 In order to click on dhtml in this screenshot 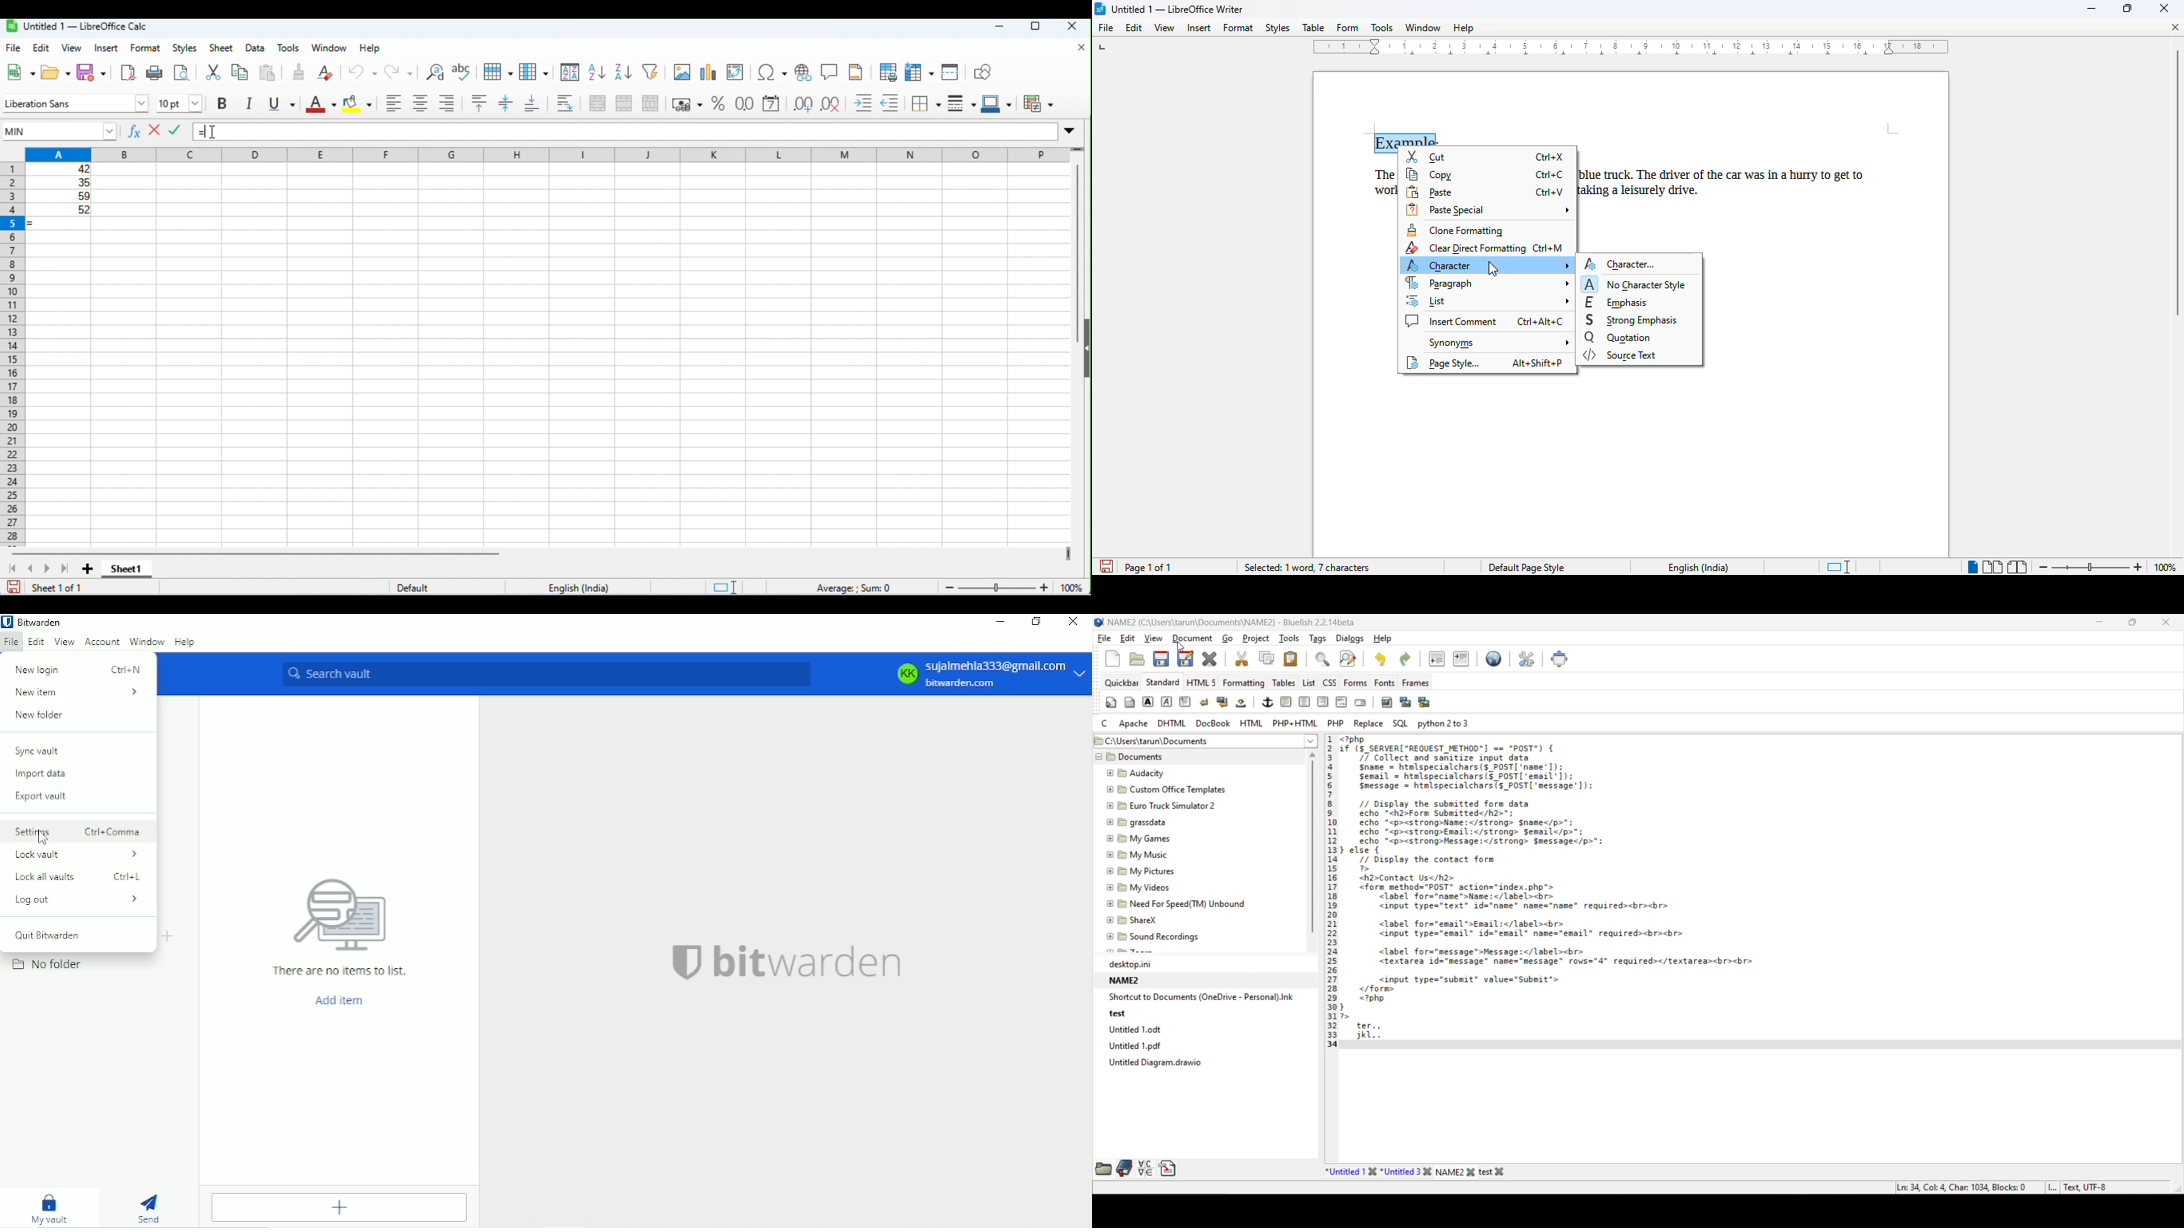, I will do `click(1173, 724)`.